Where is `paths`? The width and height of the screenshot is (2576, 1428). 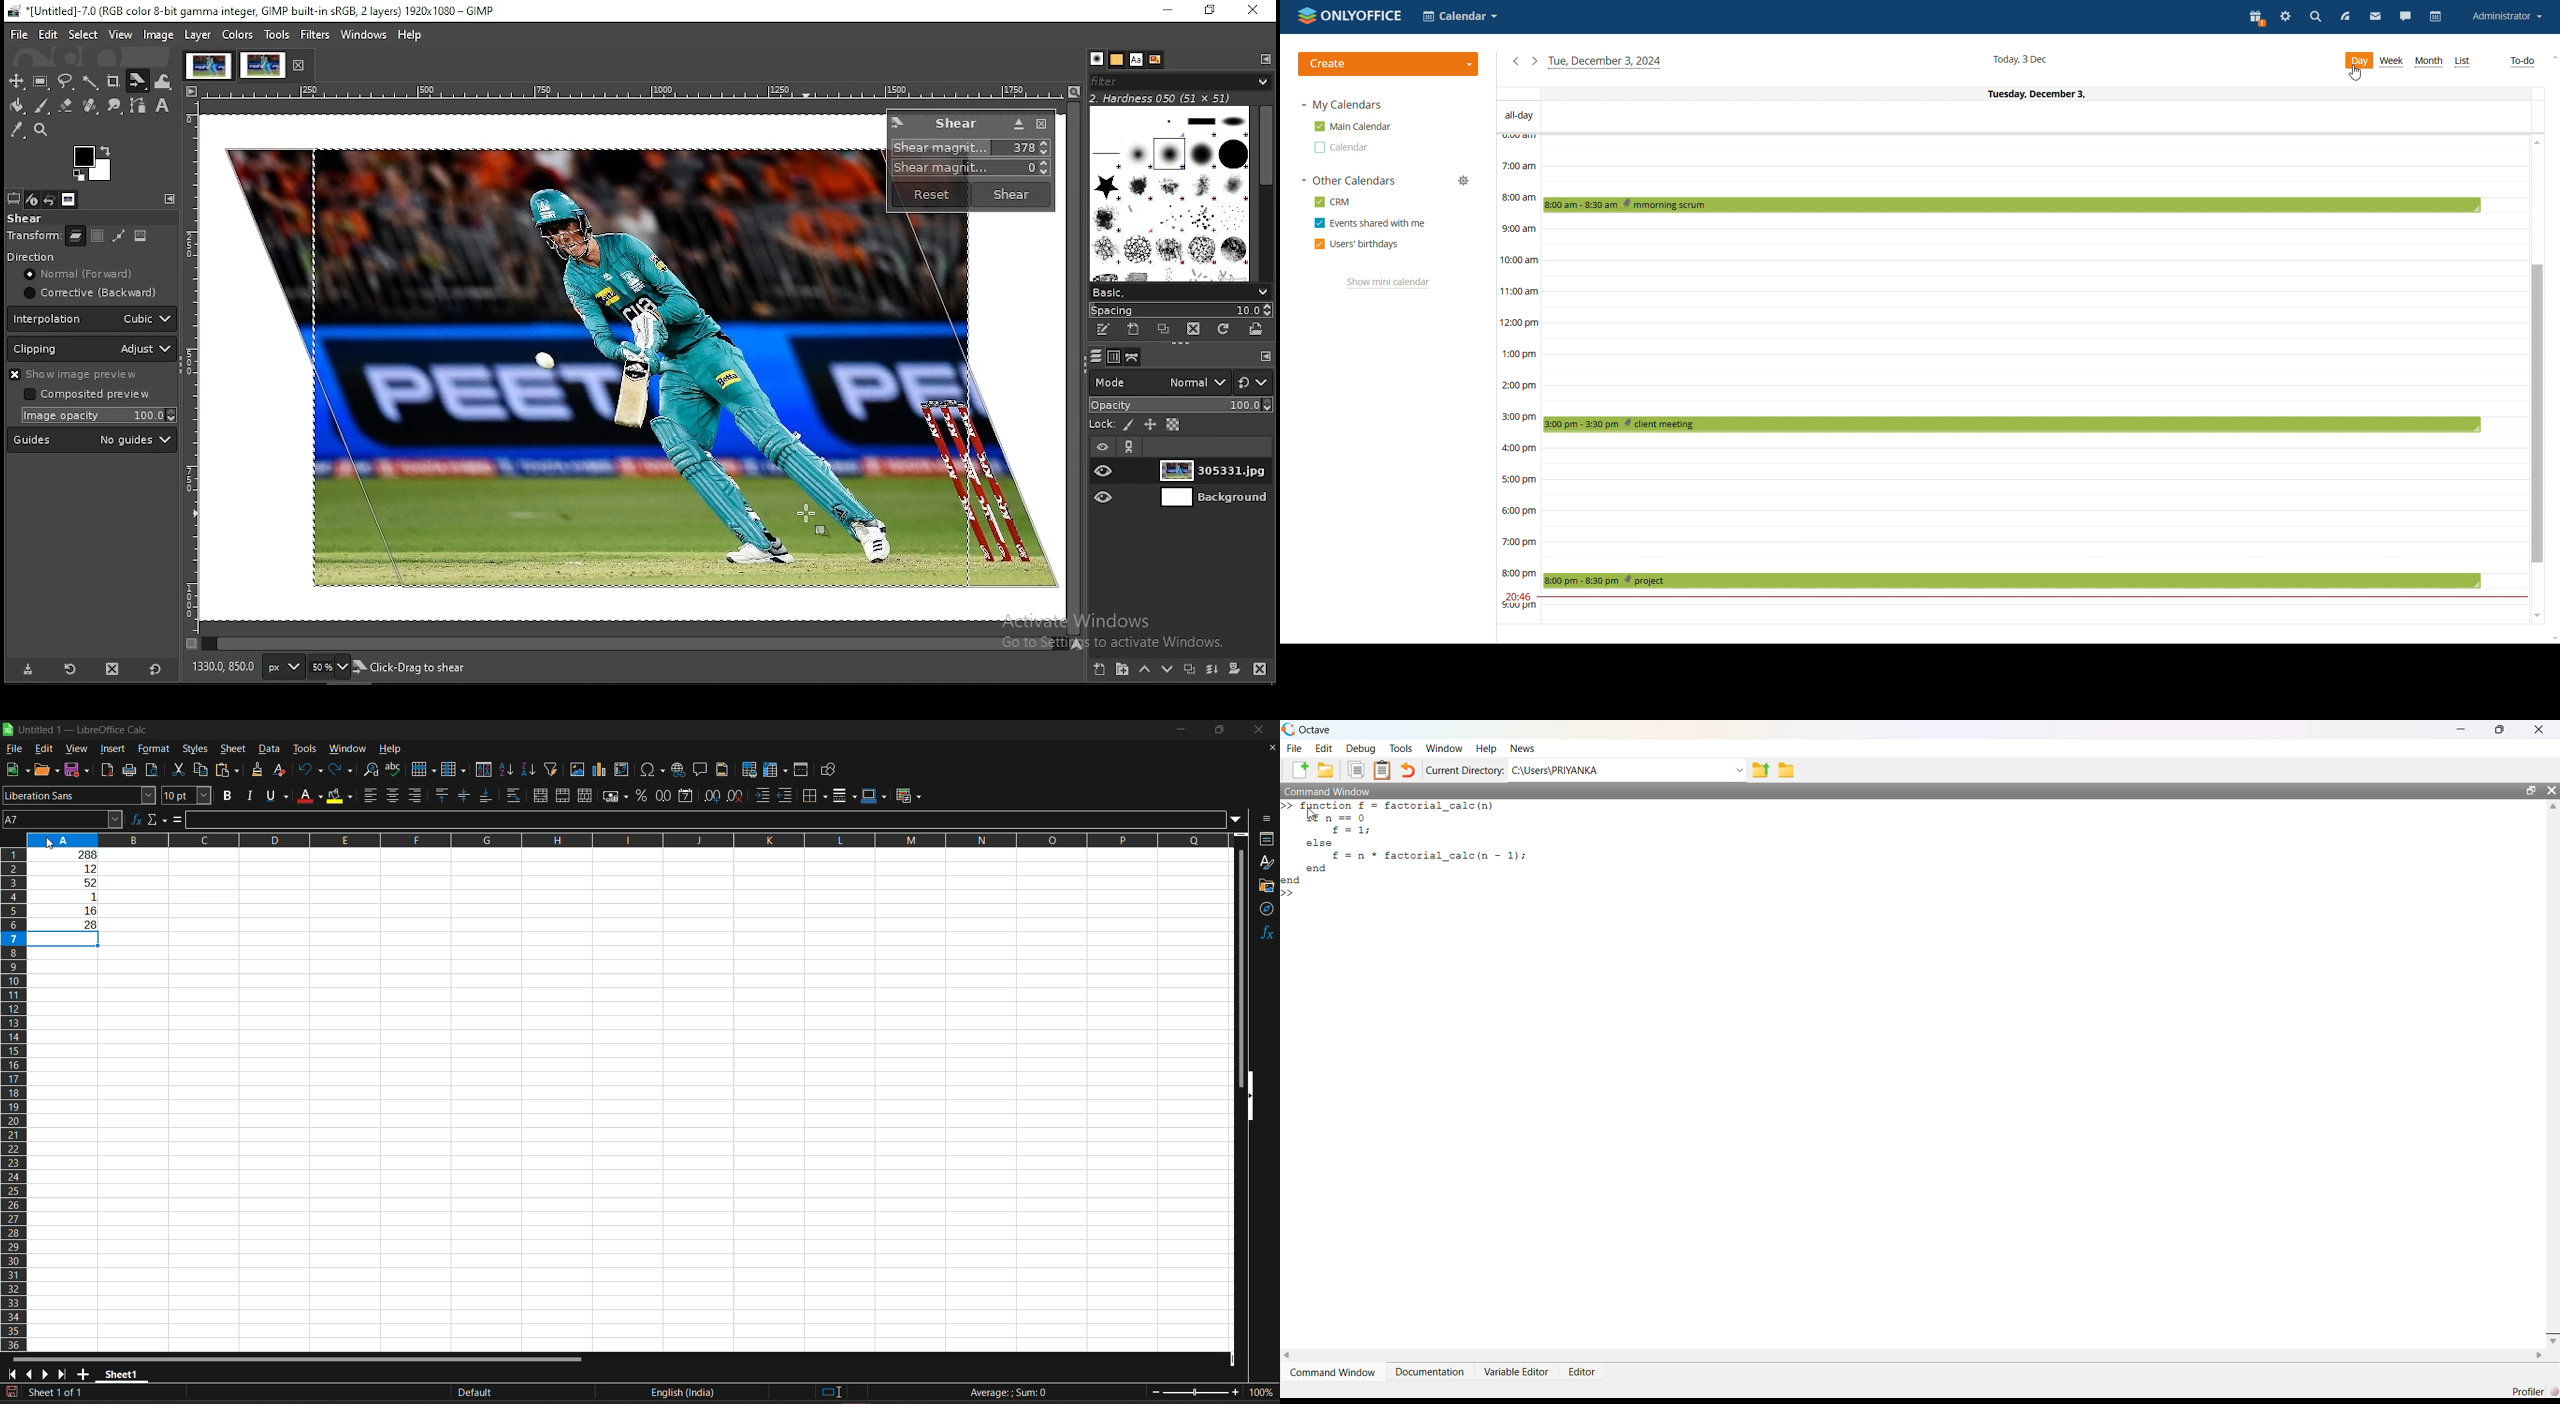
paths is located at coordinates (1095, 356).